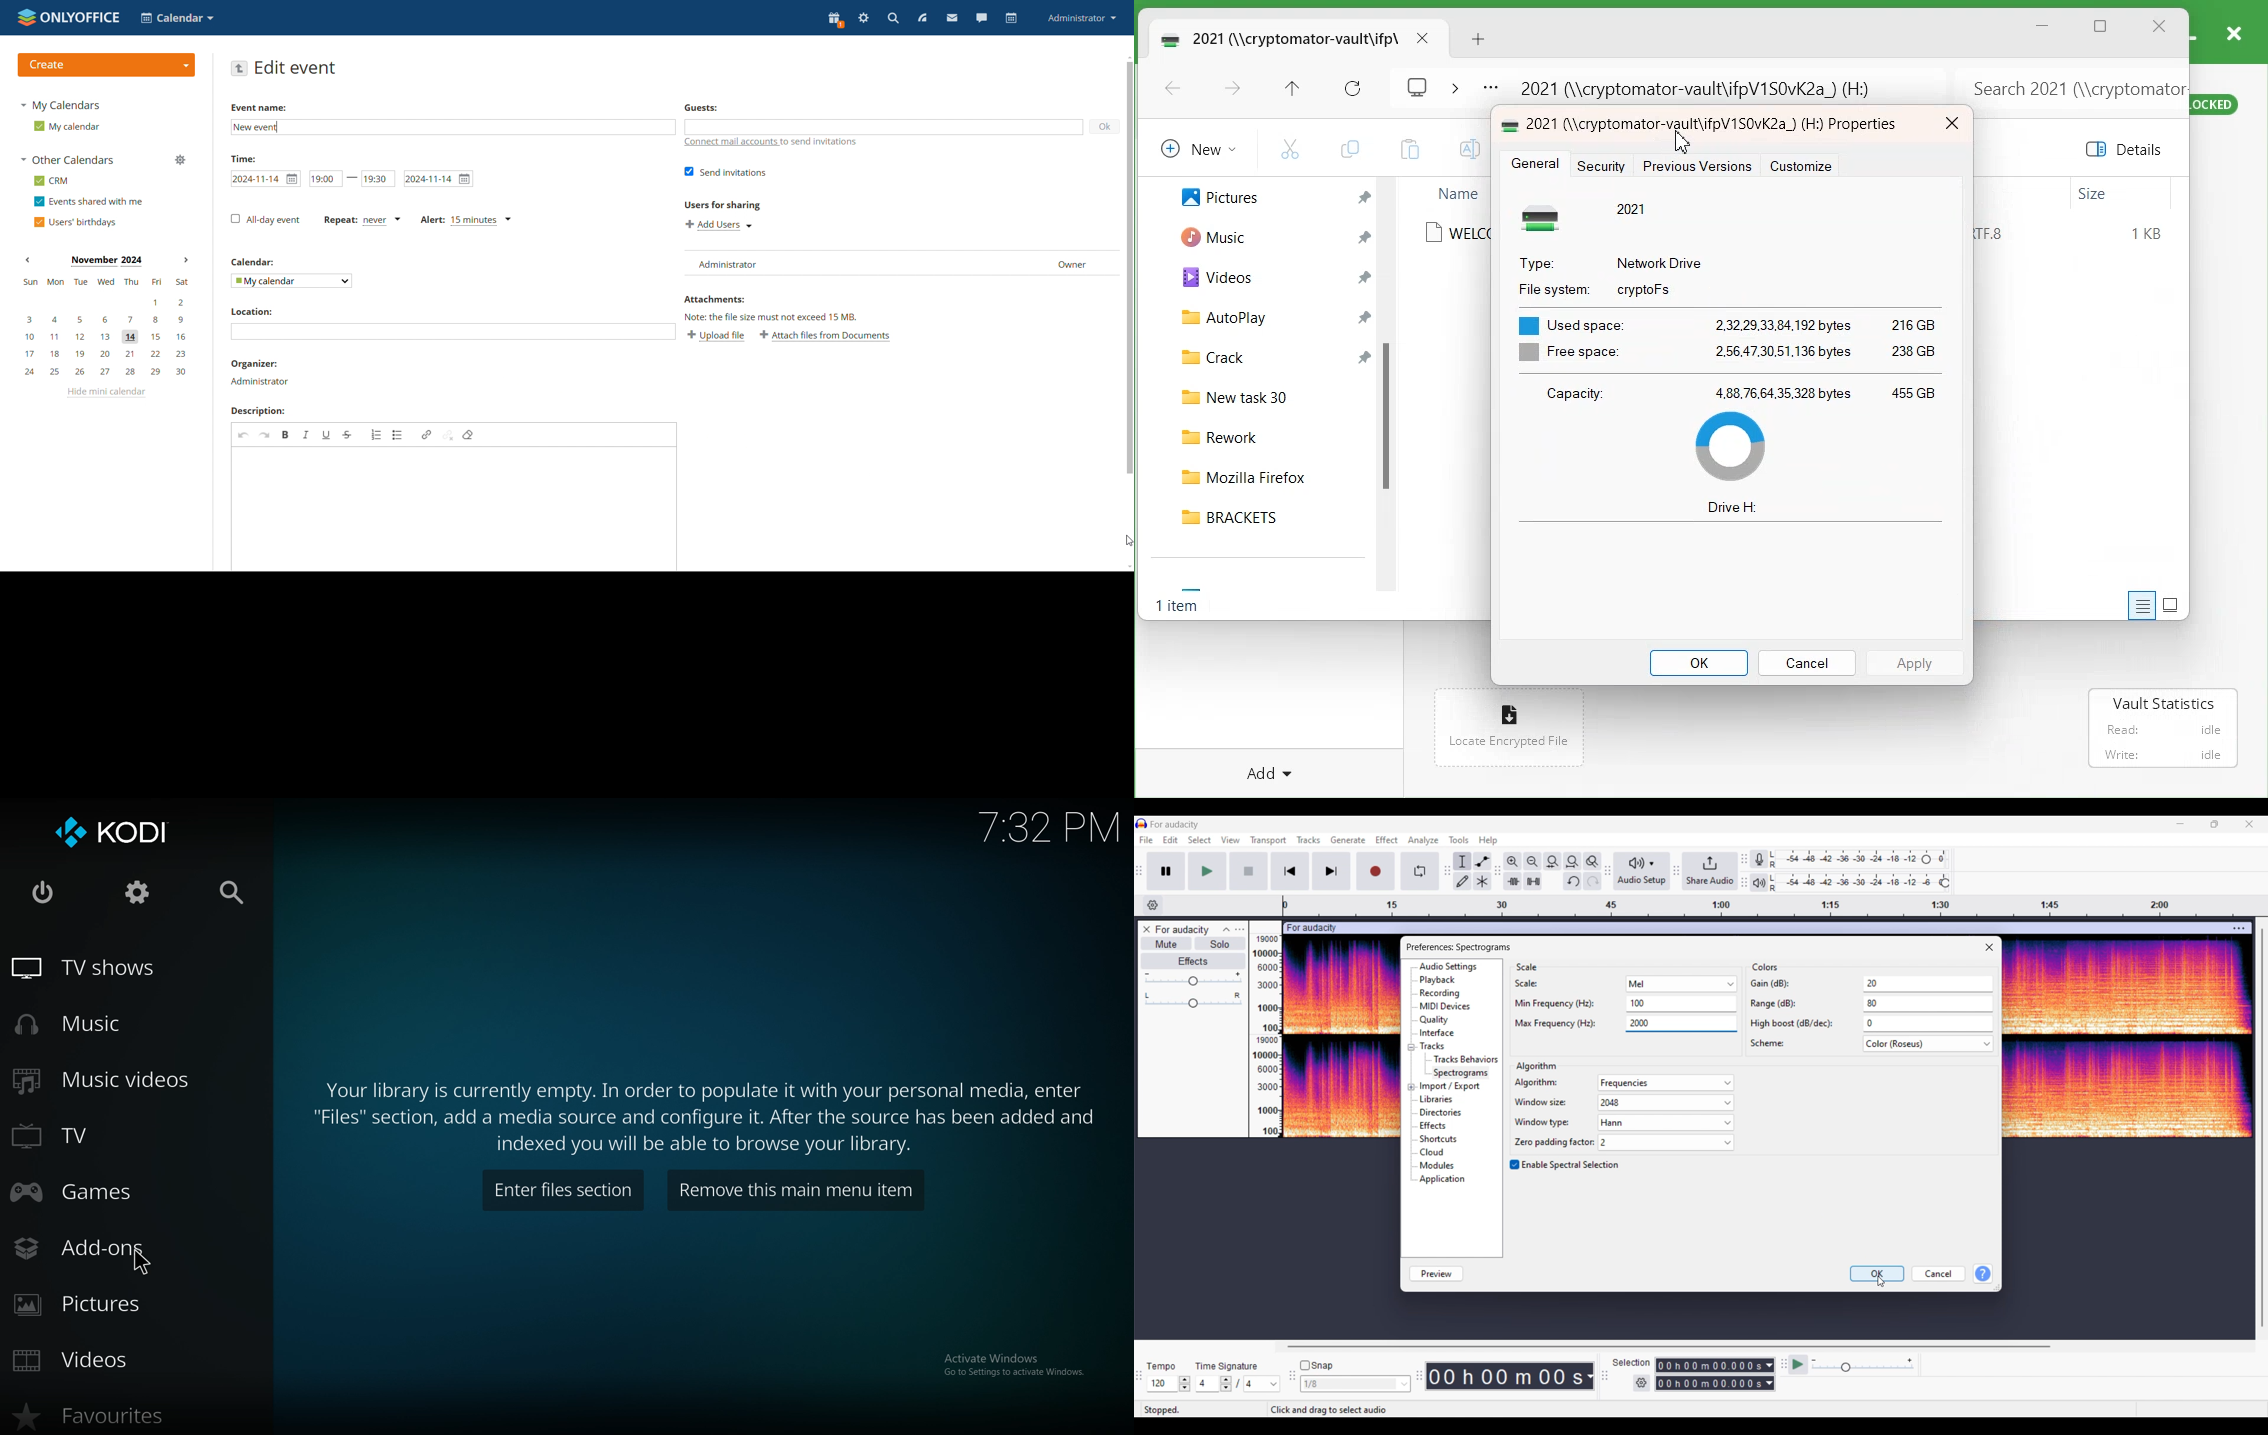 This screenshot has height=1456, width=2268. I want to click on I Free space:, so click(1565, 353).